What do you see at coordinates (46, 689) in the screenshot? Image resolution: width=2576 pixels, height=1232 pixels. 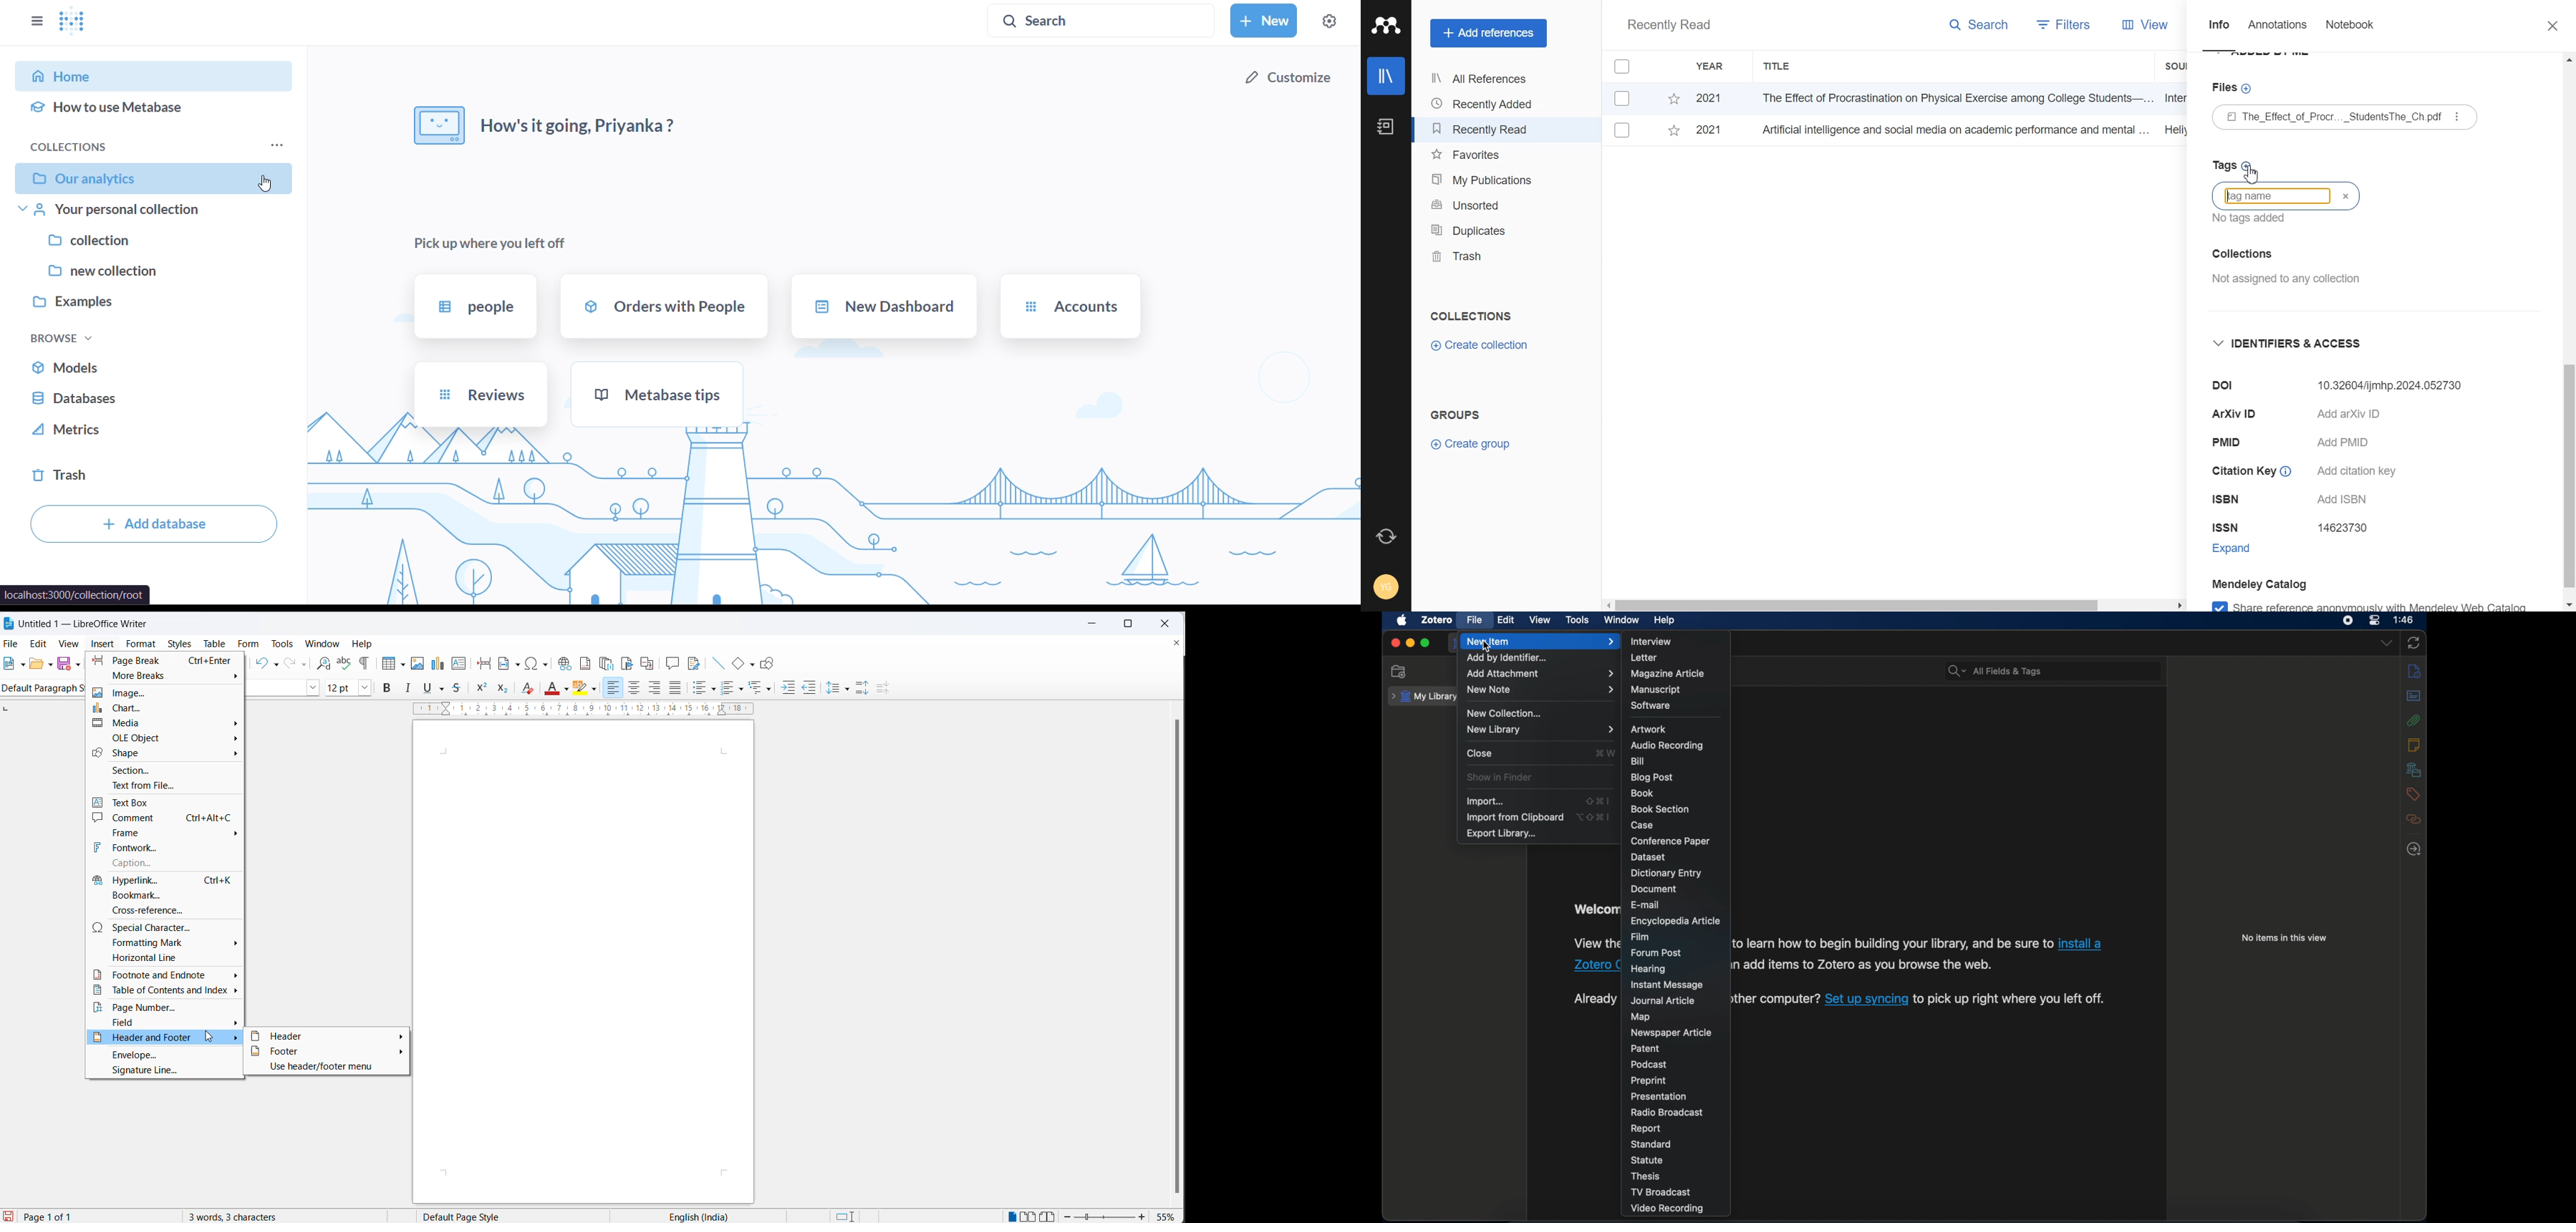 I see `Default paragraph style` at bounding box center [46, 689].